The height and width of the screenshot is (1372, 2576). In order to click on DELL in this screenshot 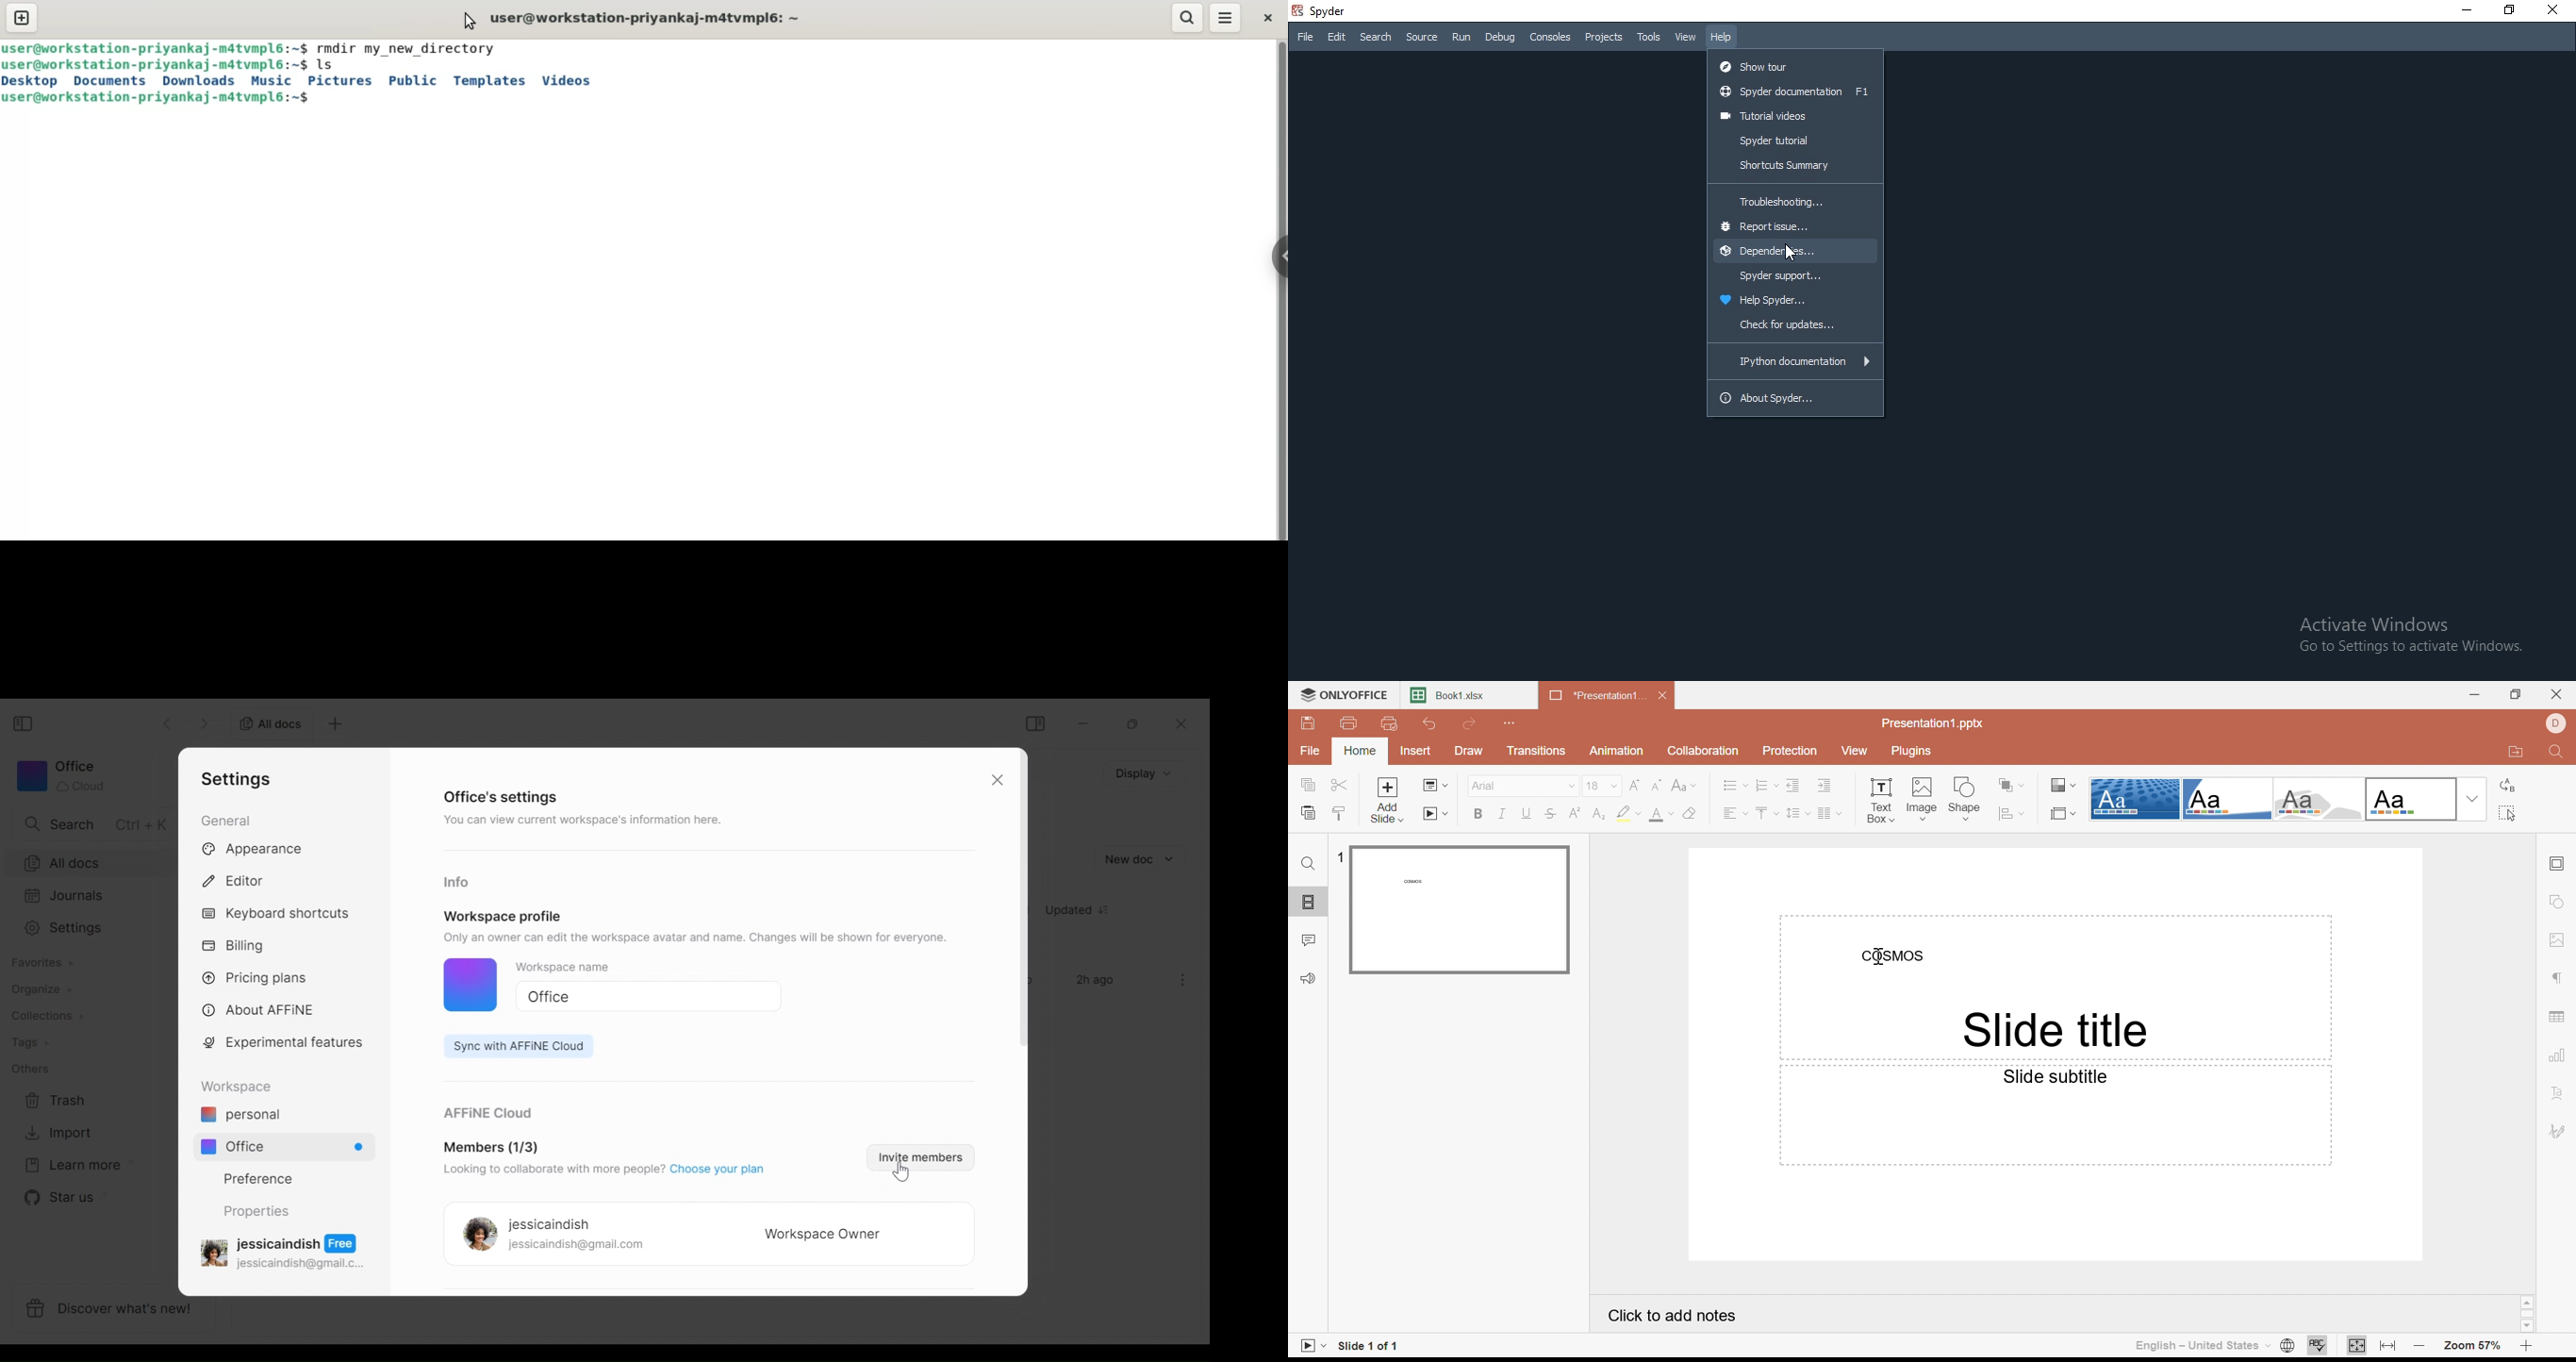, I will do `click(2555, 726)`.